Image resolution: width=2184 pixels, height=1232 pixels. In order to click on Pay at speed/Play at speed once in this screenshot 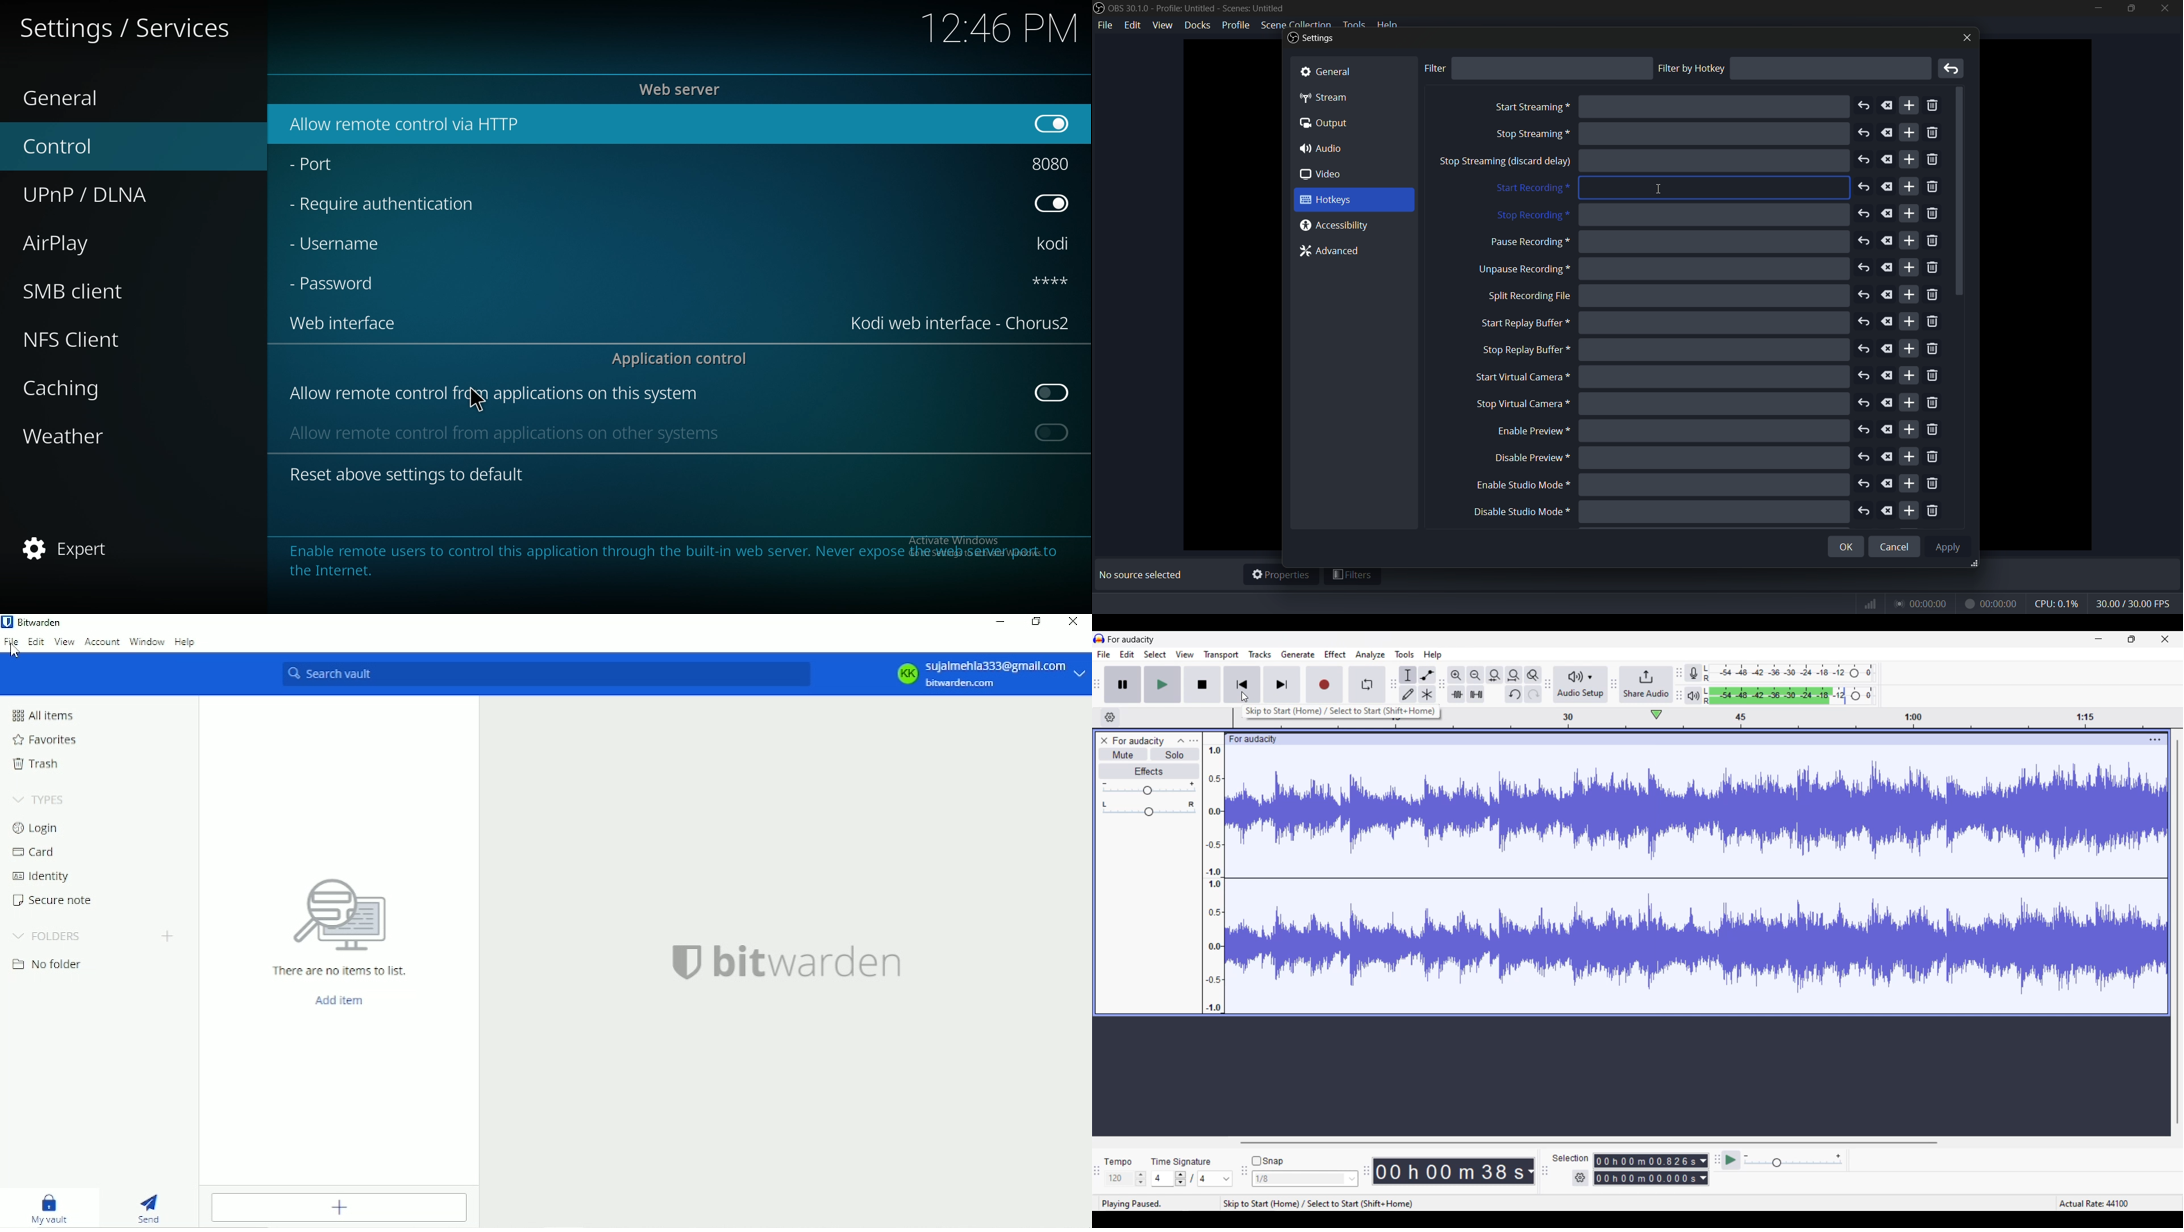, I will do `click(1731, 1160)`.